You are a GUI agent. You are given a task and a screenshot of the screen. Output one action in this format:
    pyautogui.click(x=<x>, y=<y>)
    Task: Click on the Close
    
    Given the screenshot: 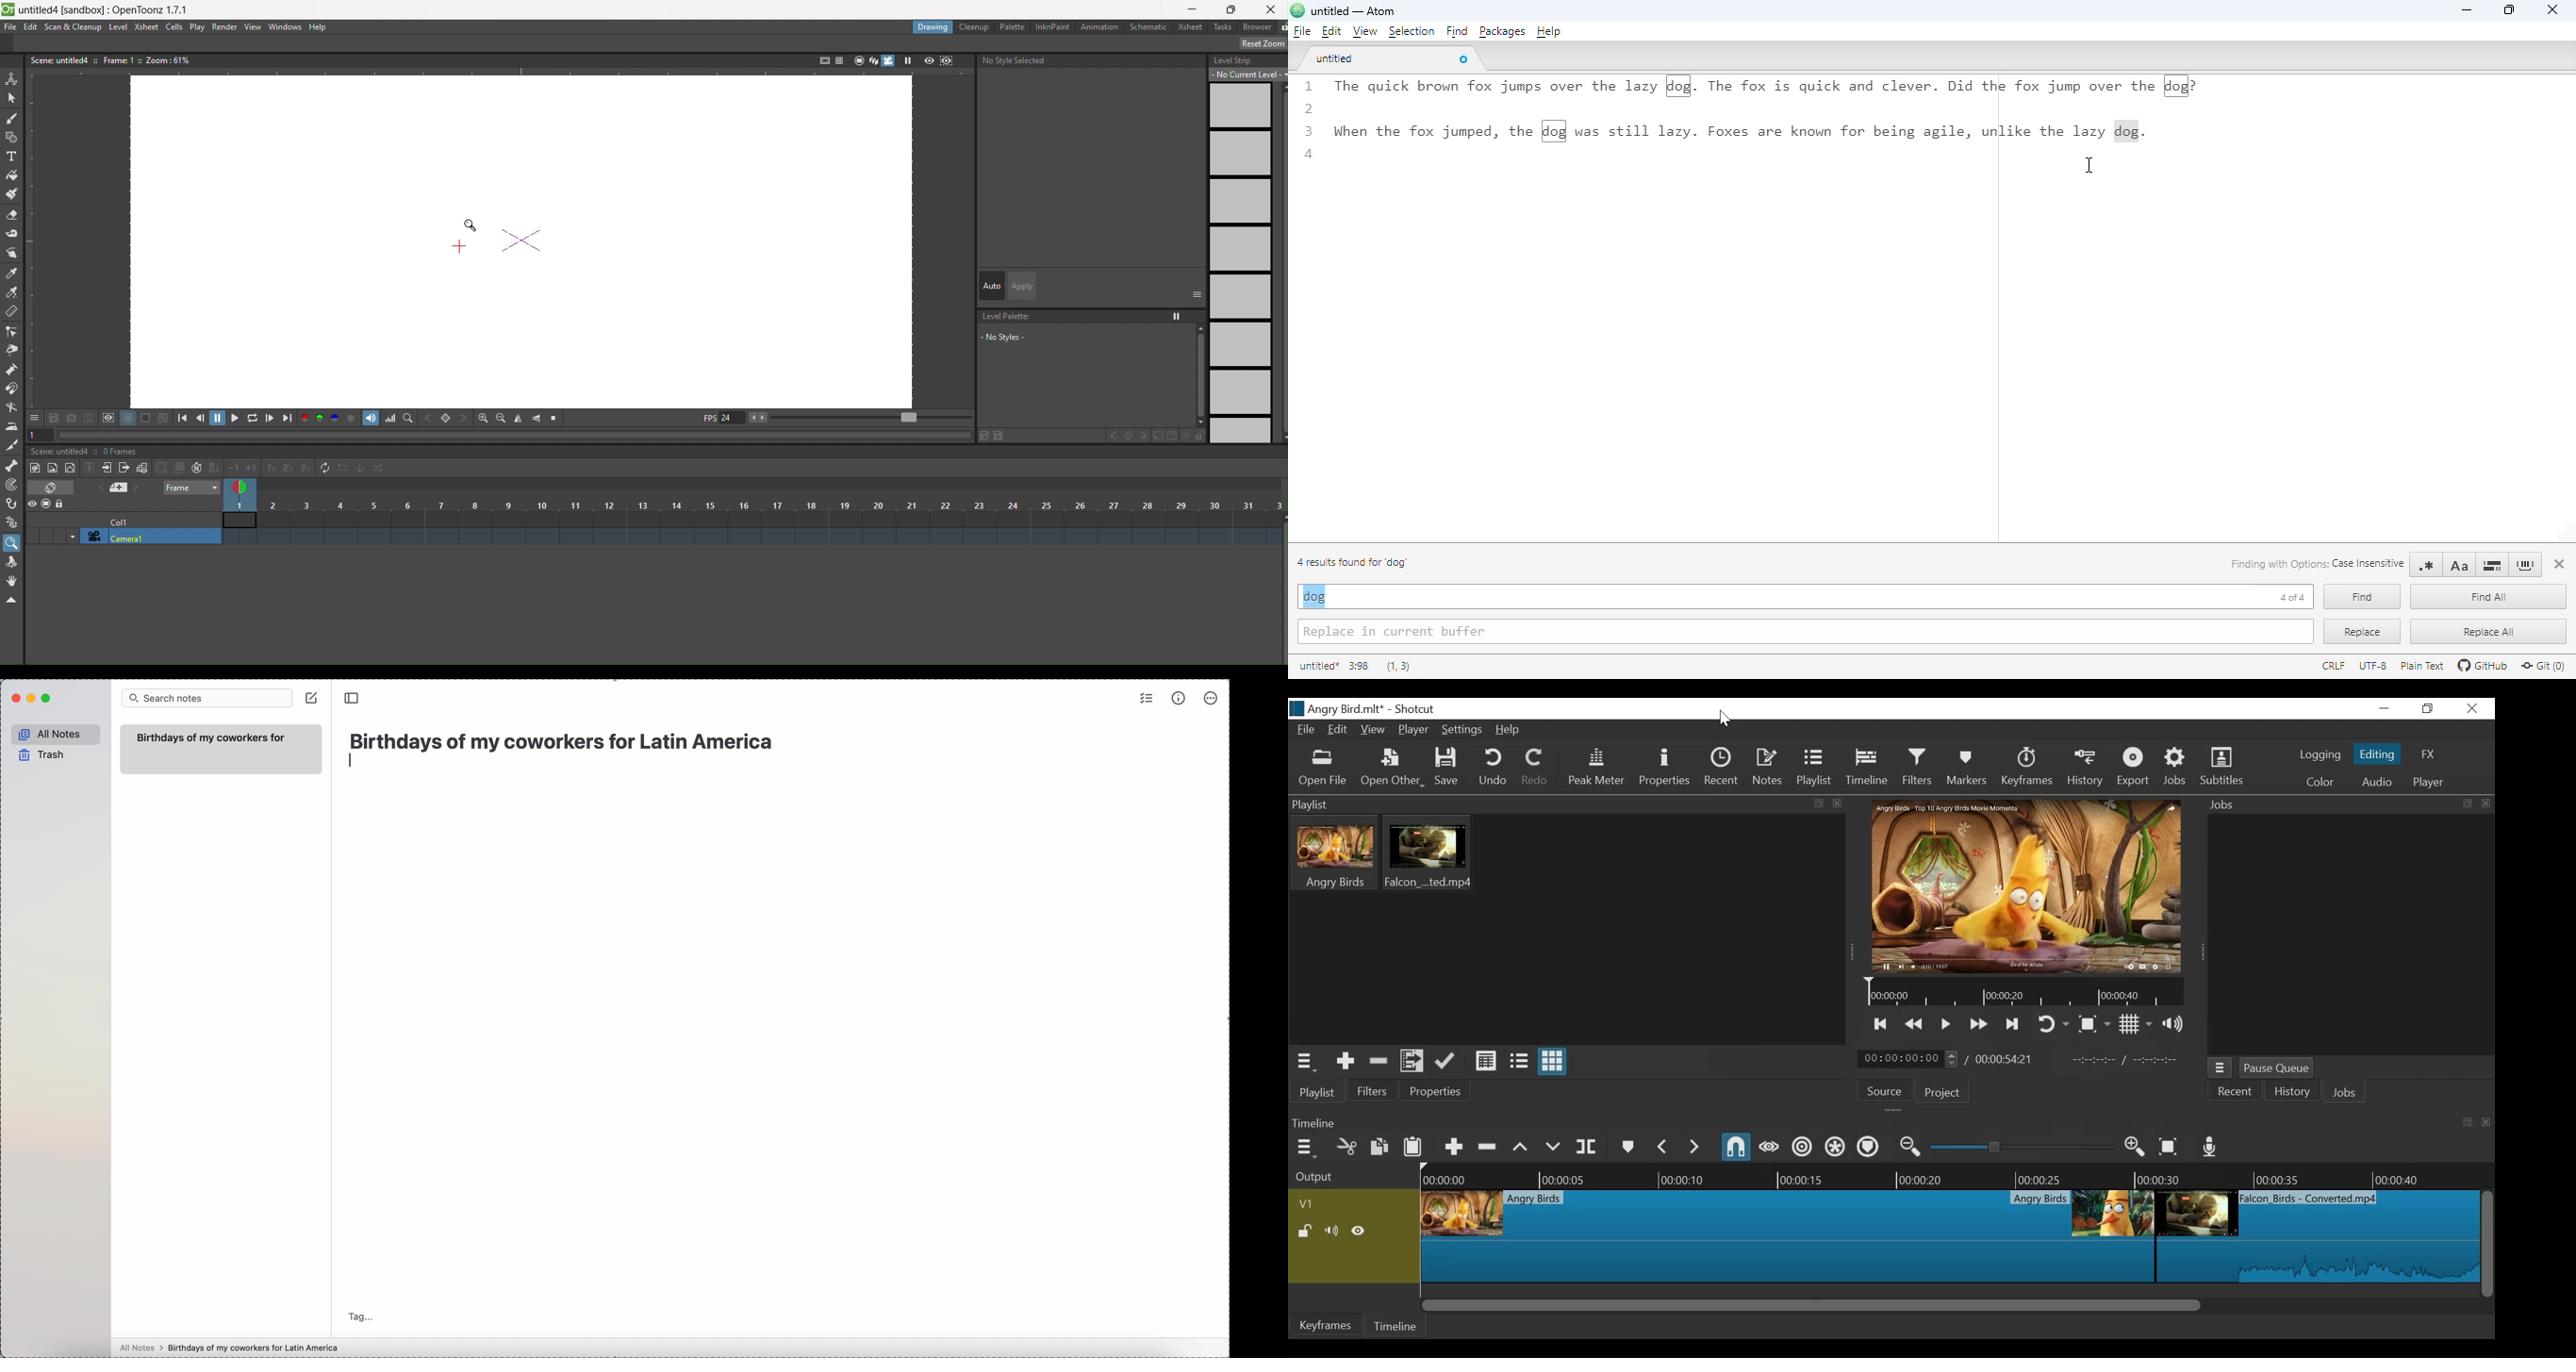 What is the action you would take?
    pyautogui.click(x=2471, y=708)
    